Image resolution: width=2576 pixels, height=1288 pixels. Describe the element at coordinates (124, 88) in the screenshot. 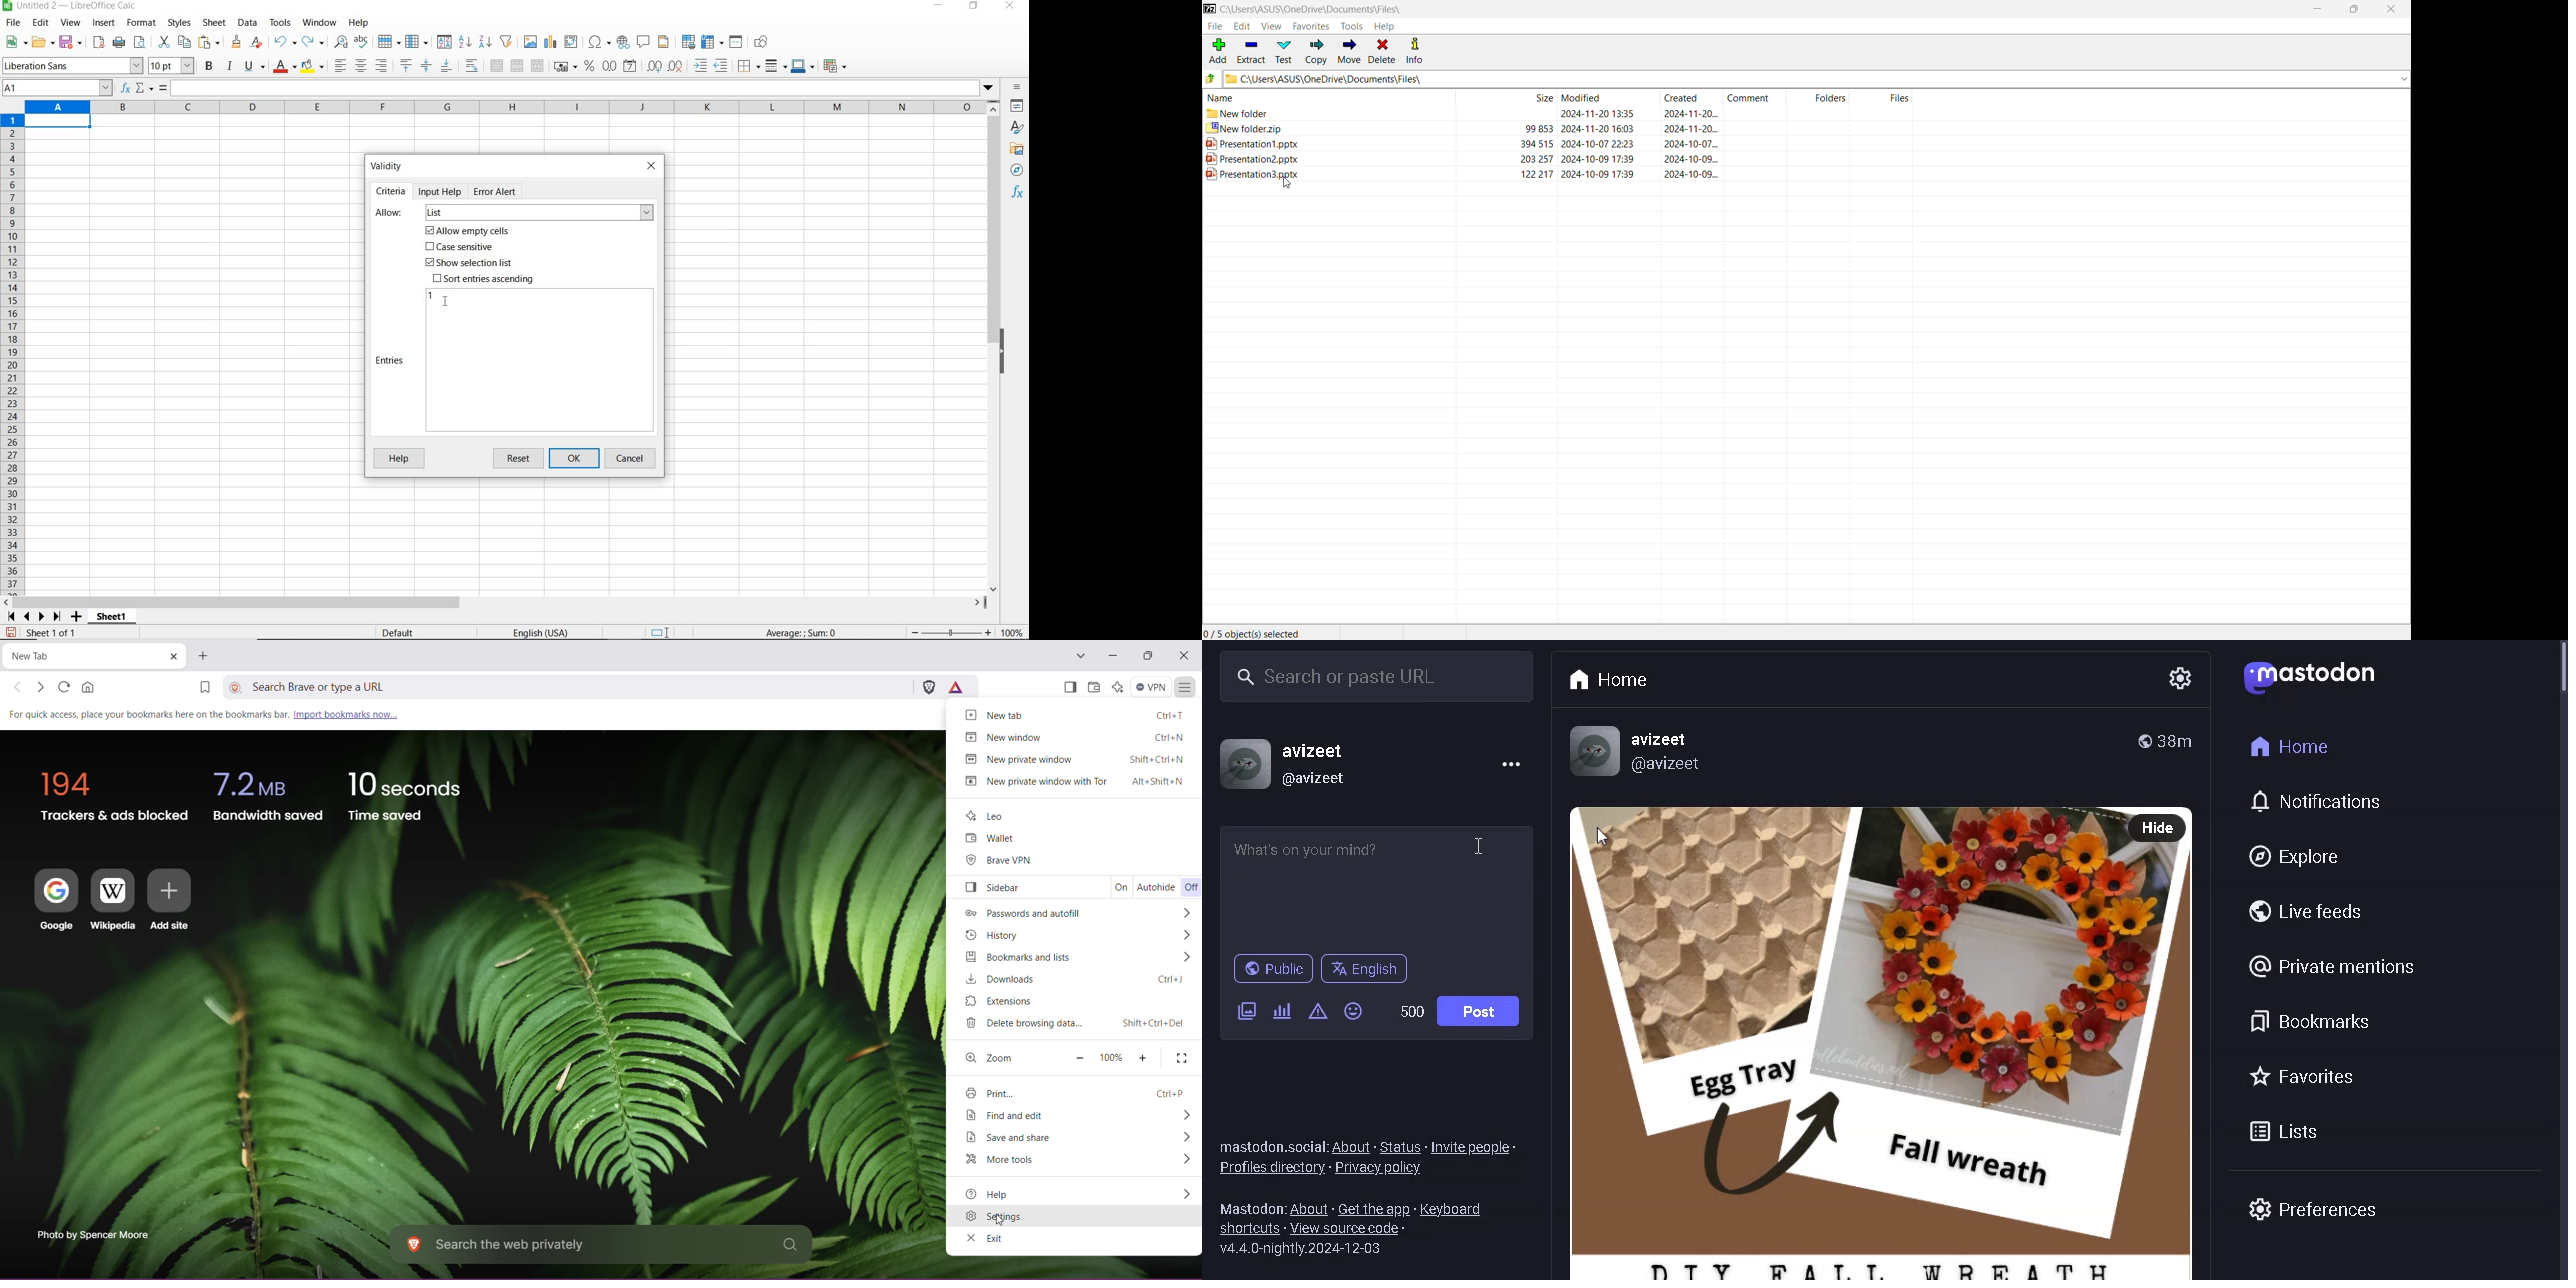

I see `function wizard` at that location.